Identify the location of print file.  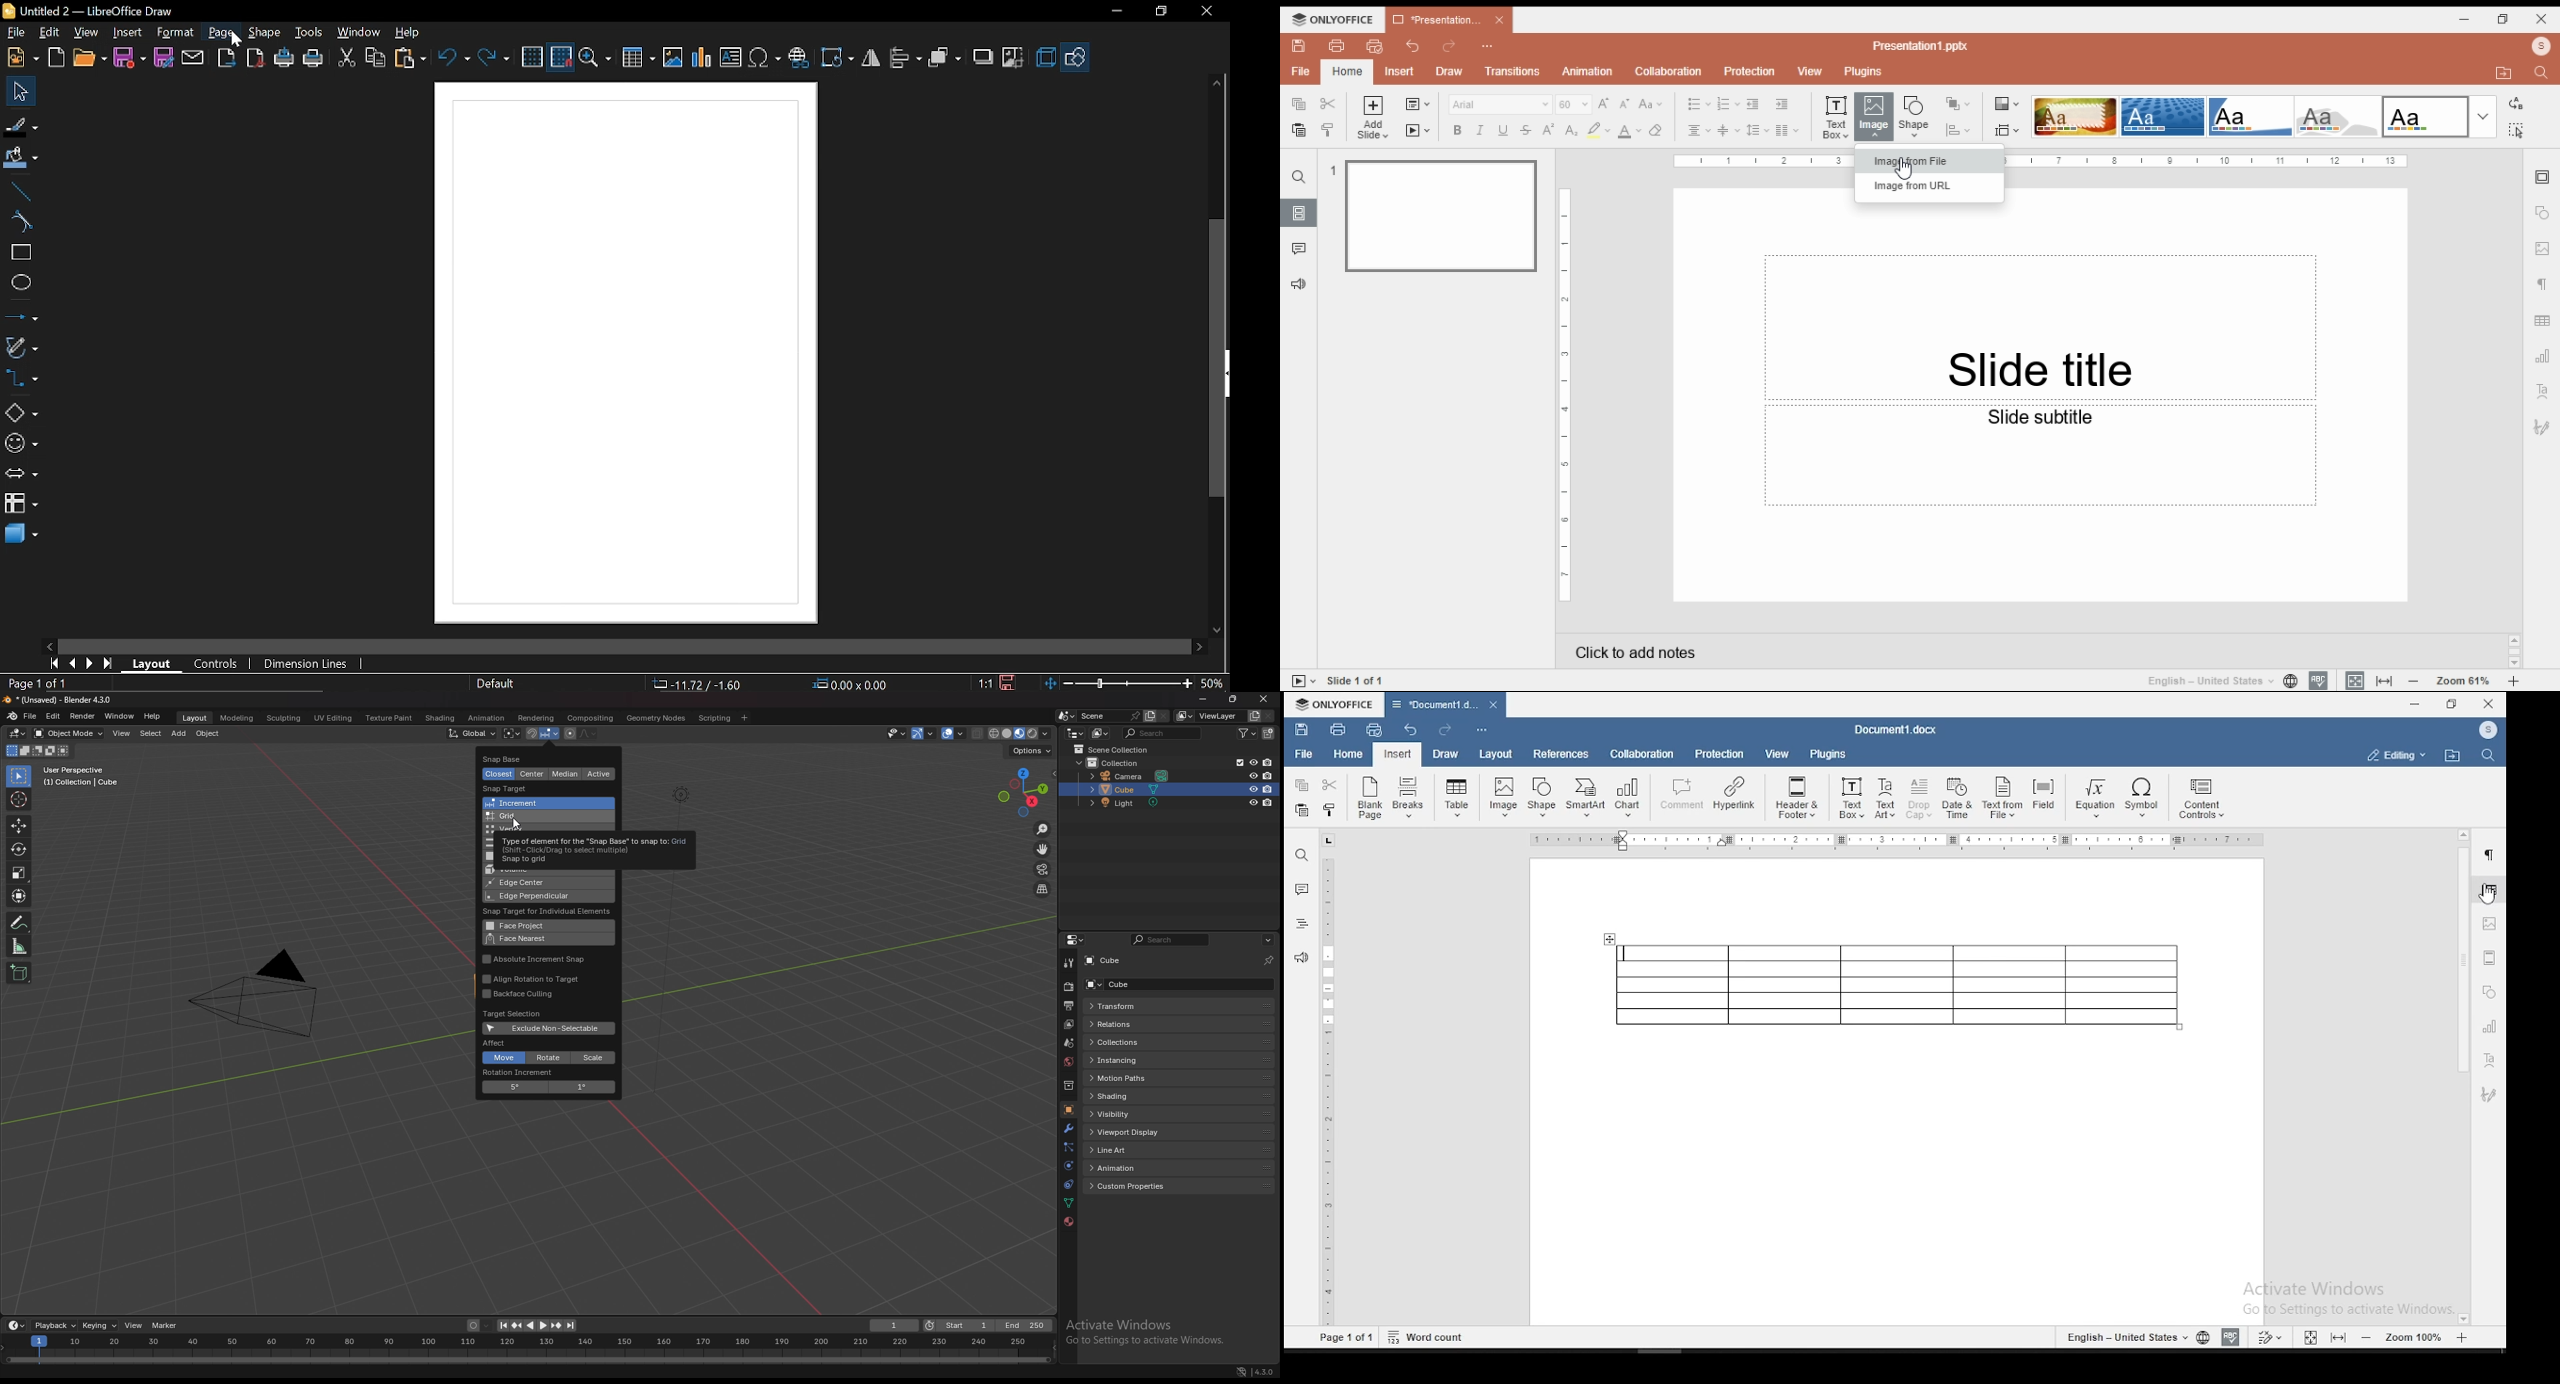
(1336, 46).